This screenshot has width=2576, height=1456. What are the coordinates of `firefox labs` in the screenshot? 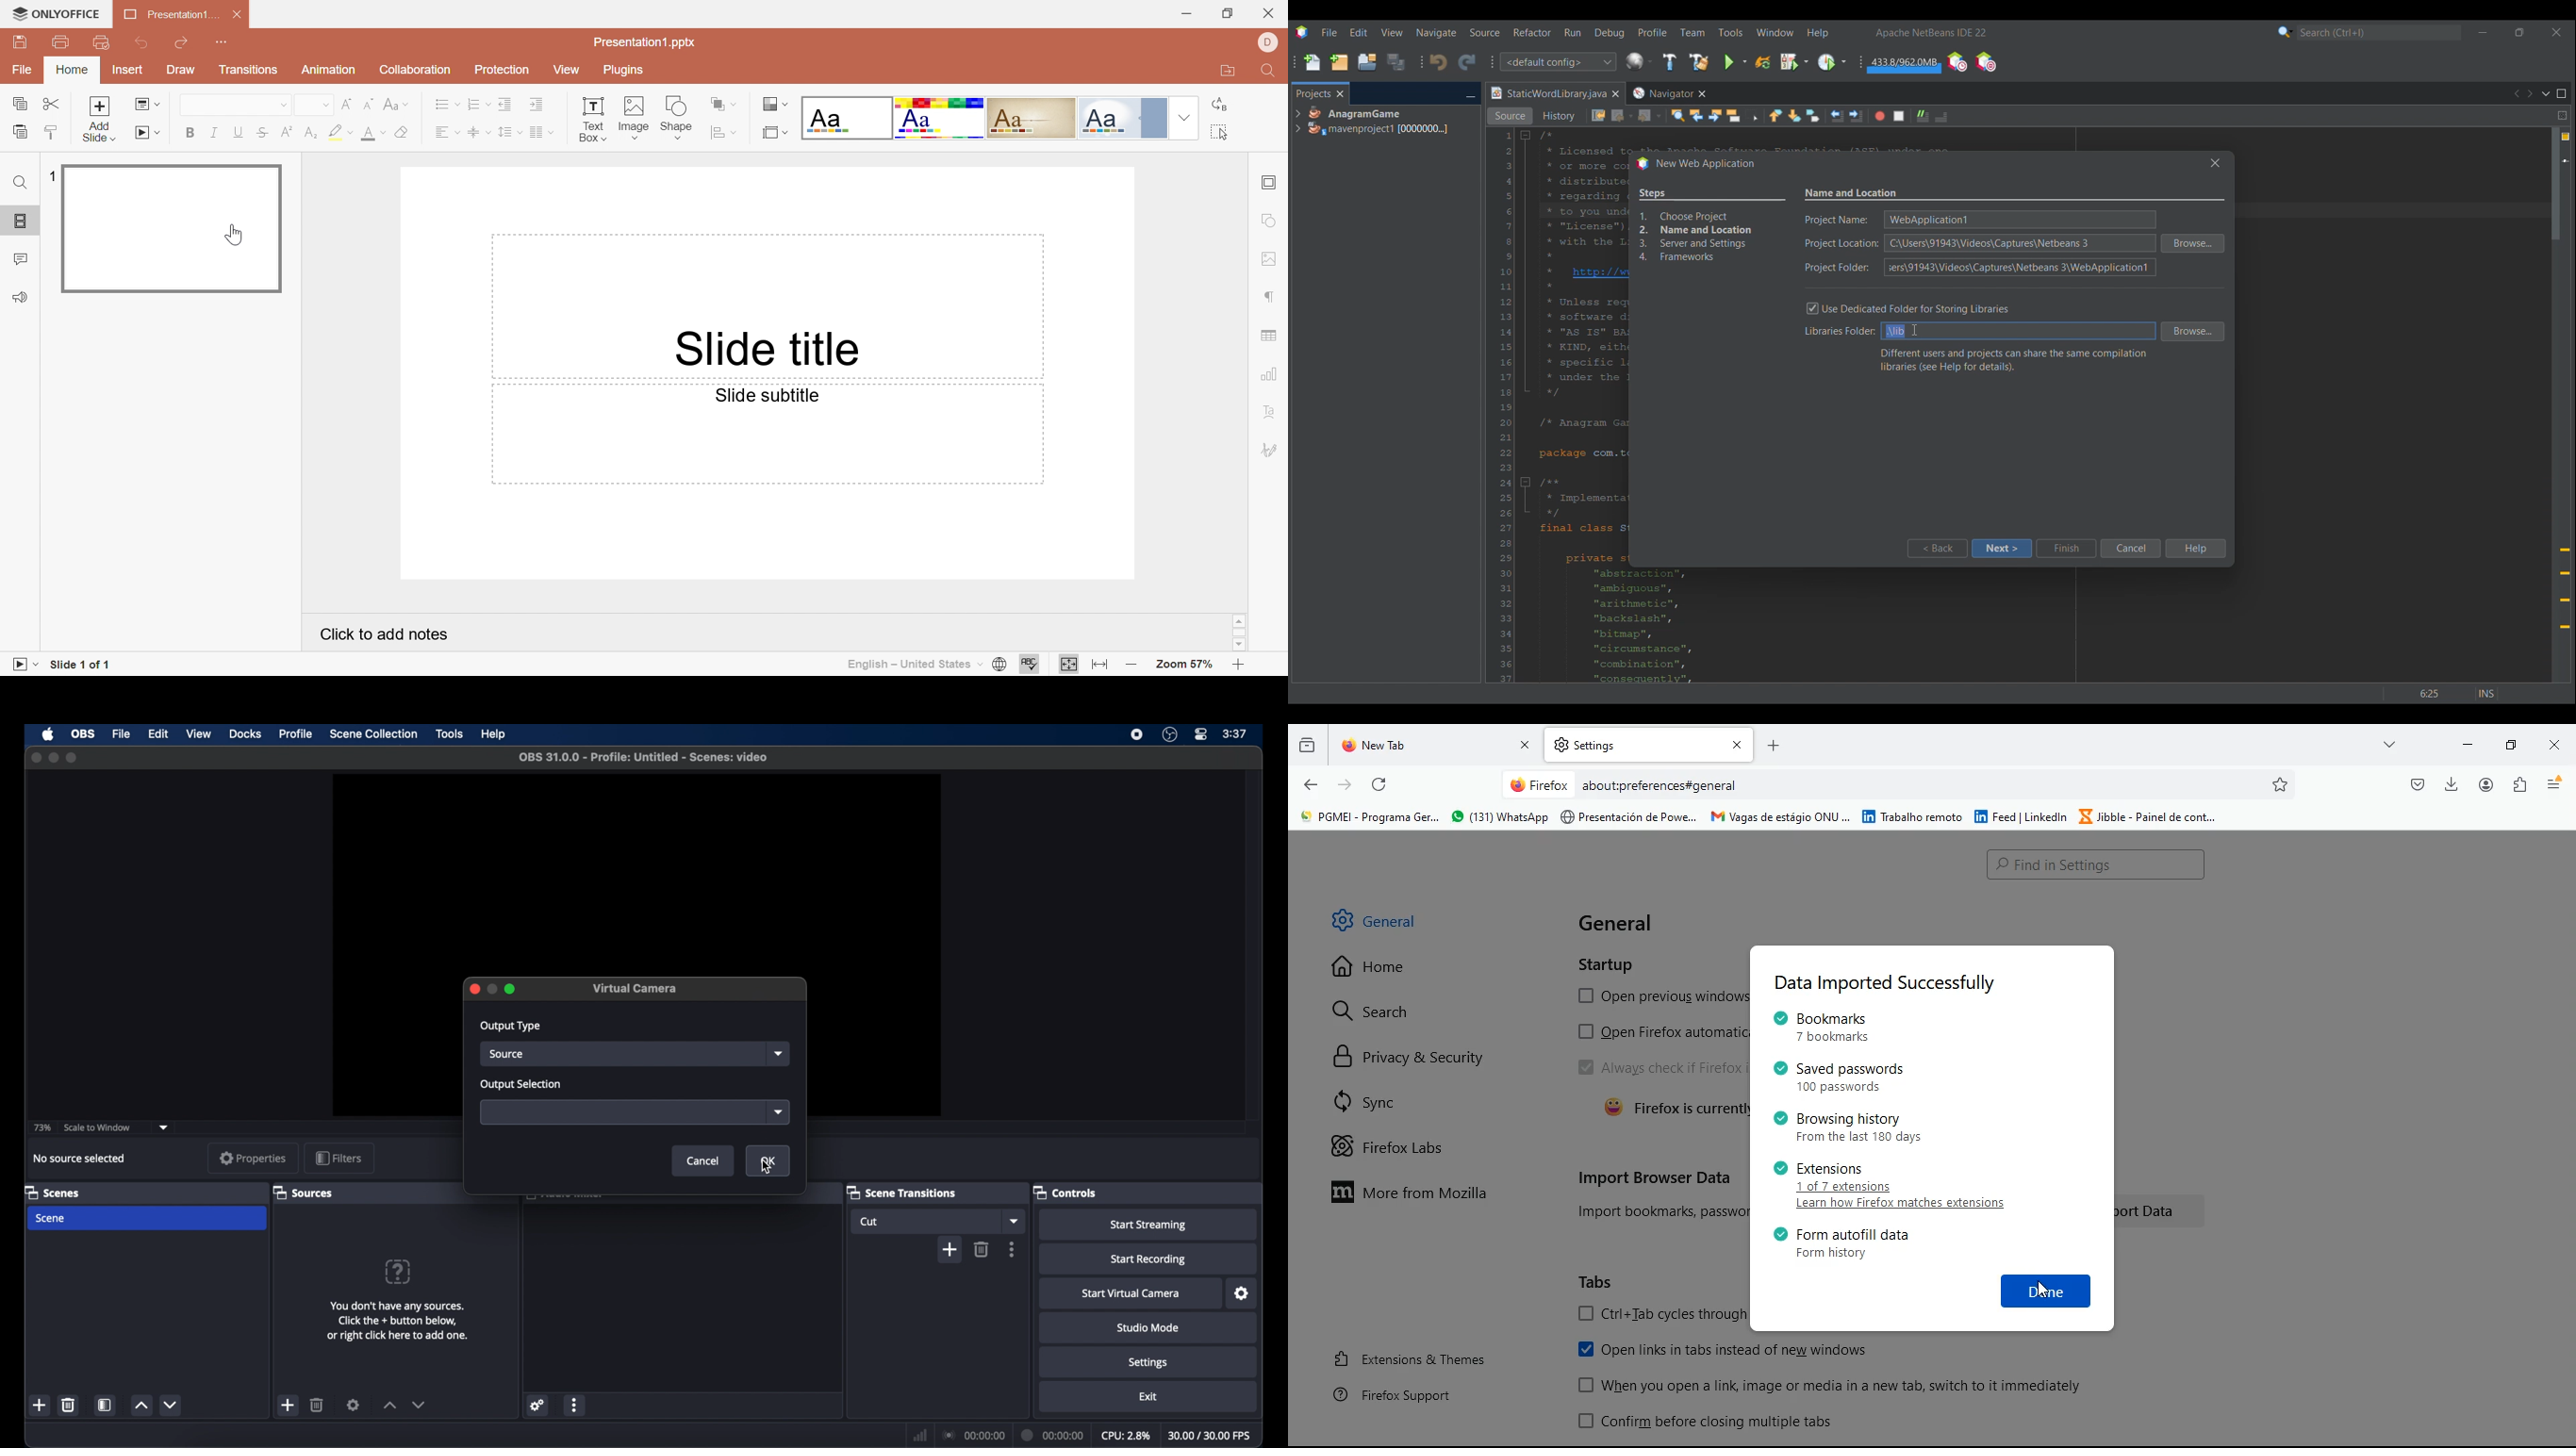 It's located at (1406, 1146).